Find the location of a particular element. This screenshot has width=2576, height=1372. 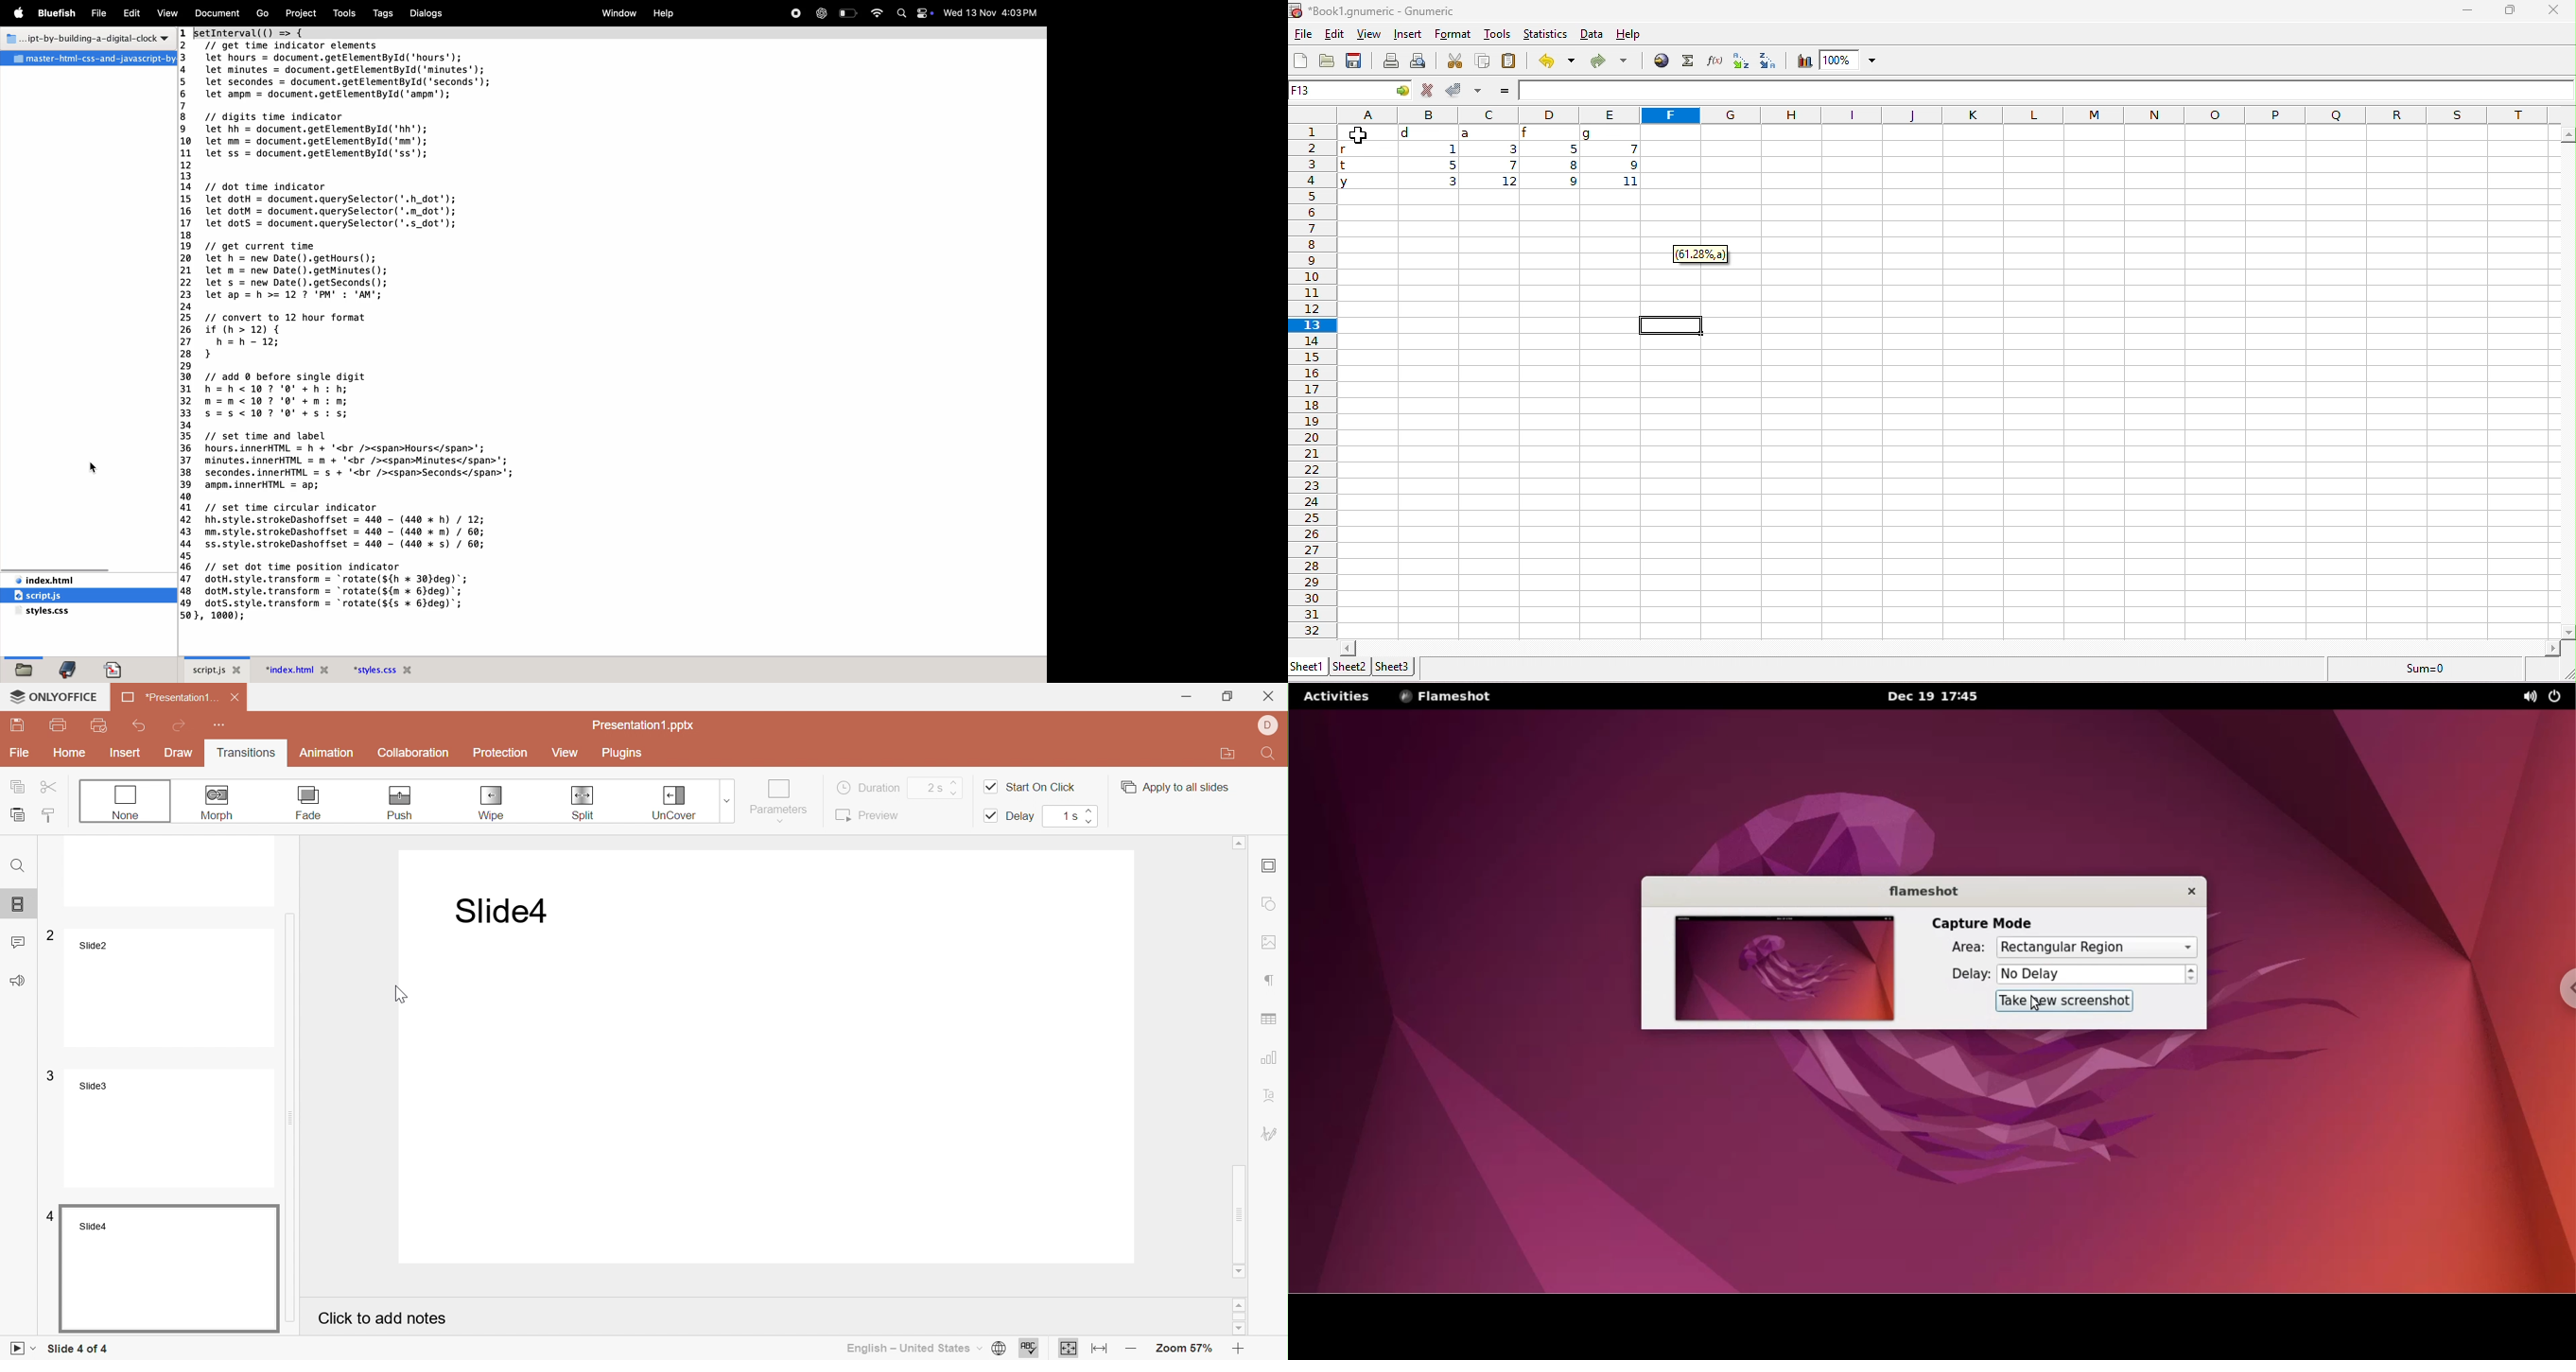

apple widgets is located at coordinates (926, 13).